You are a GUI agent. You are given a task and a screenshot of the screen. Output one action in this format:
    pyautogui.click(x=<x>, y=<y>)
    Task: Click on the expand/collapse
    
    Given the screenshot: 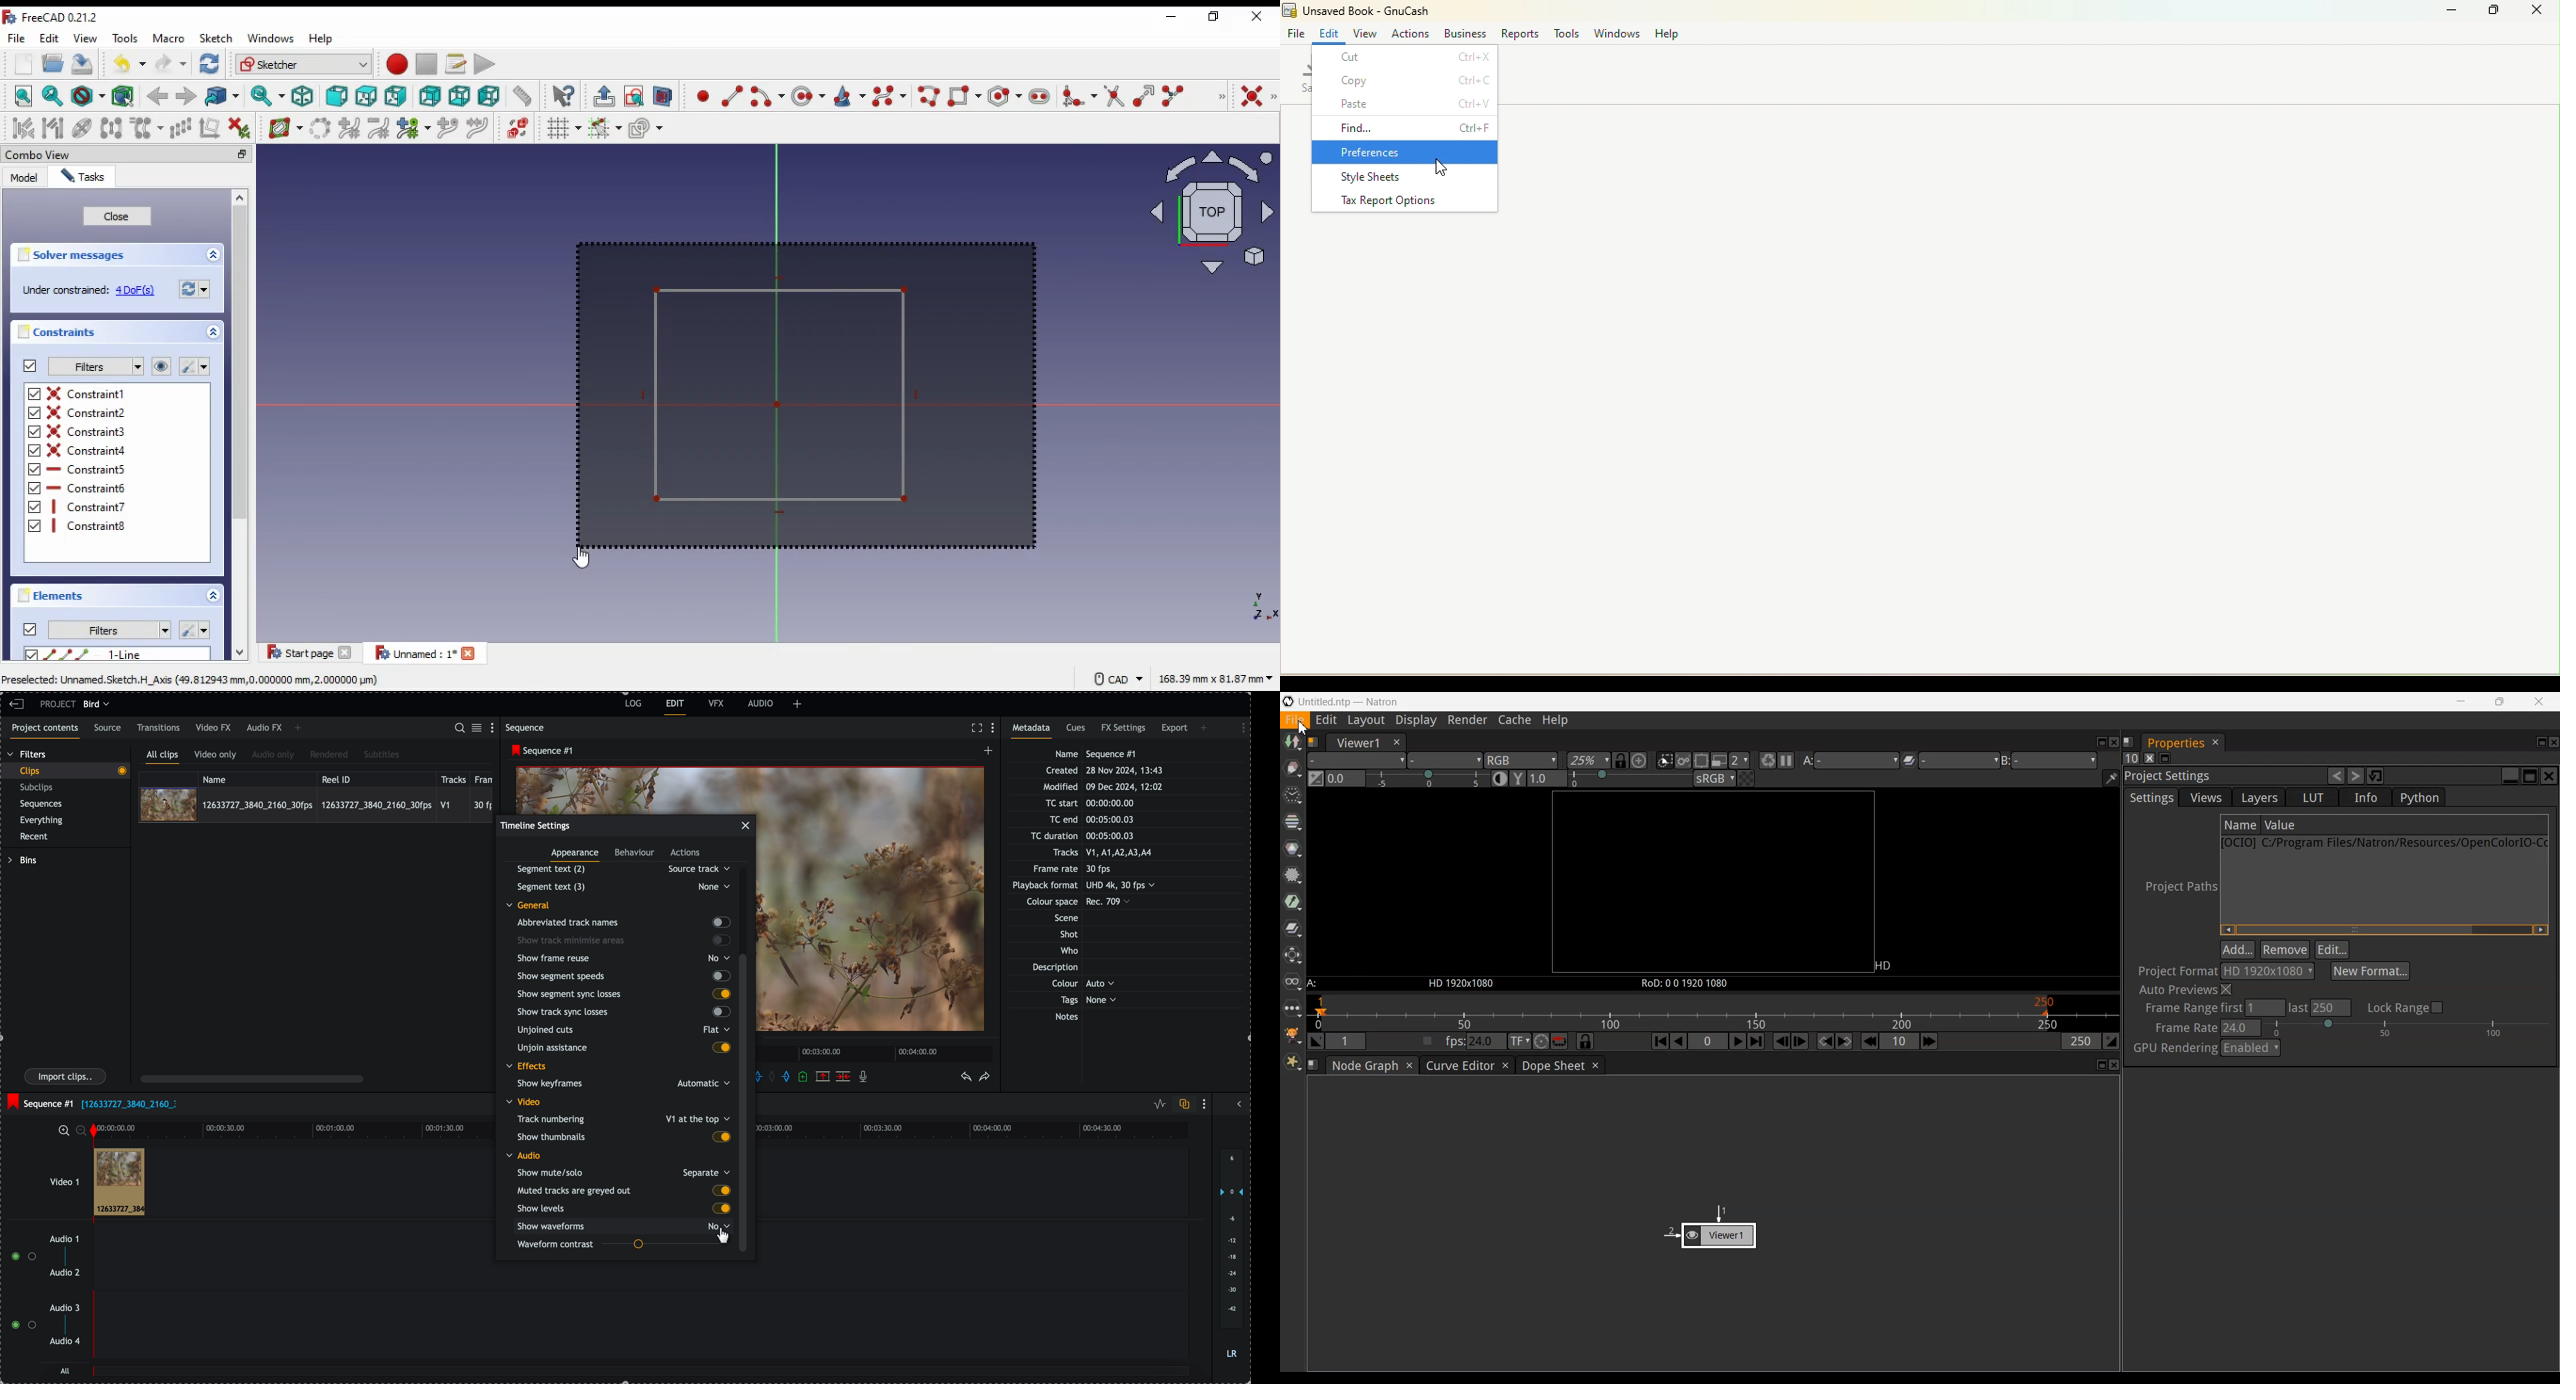 What is the action you would take?
    pyautogui.click(x=213, y=595)
    